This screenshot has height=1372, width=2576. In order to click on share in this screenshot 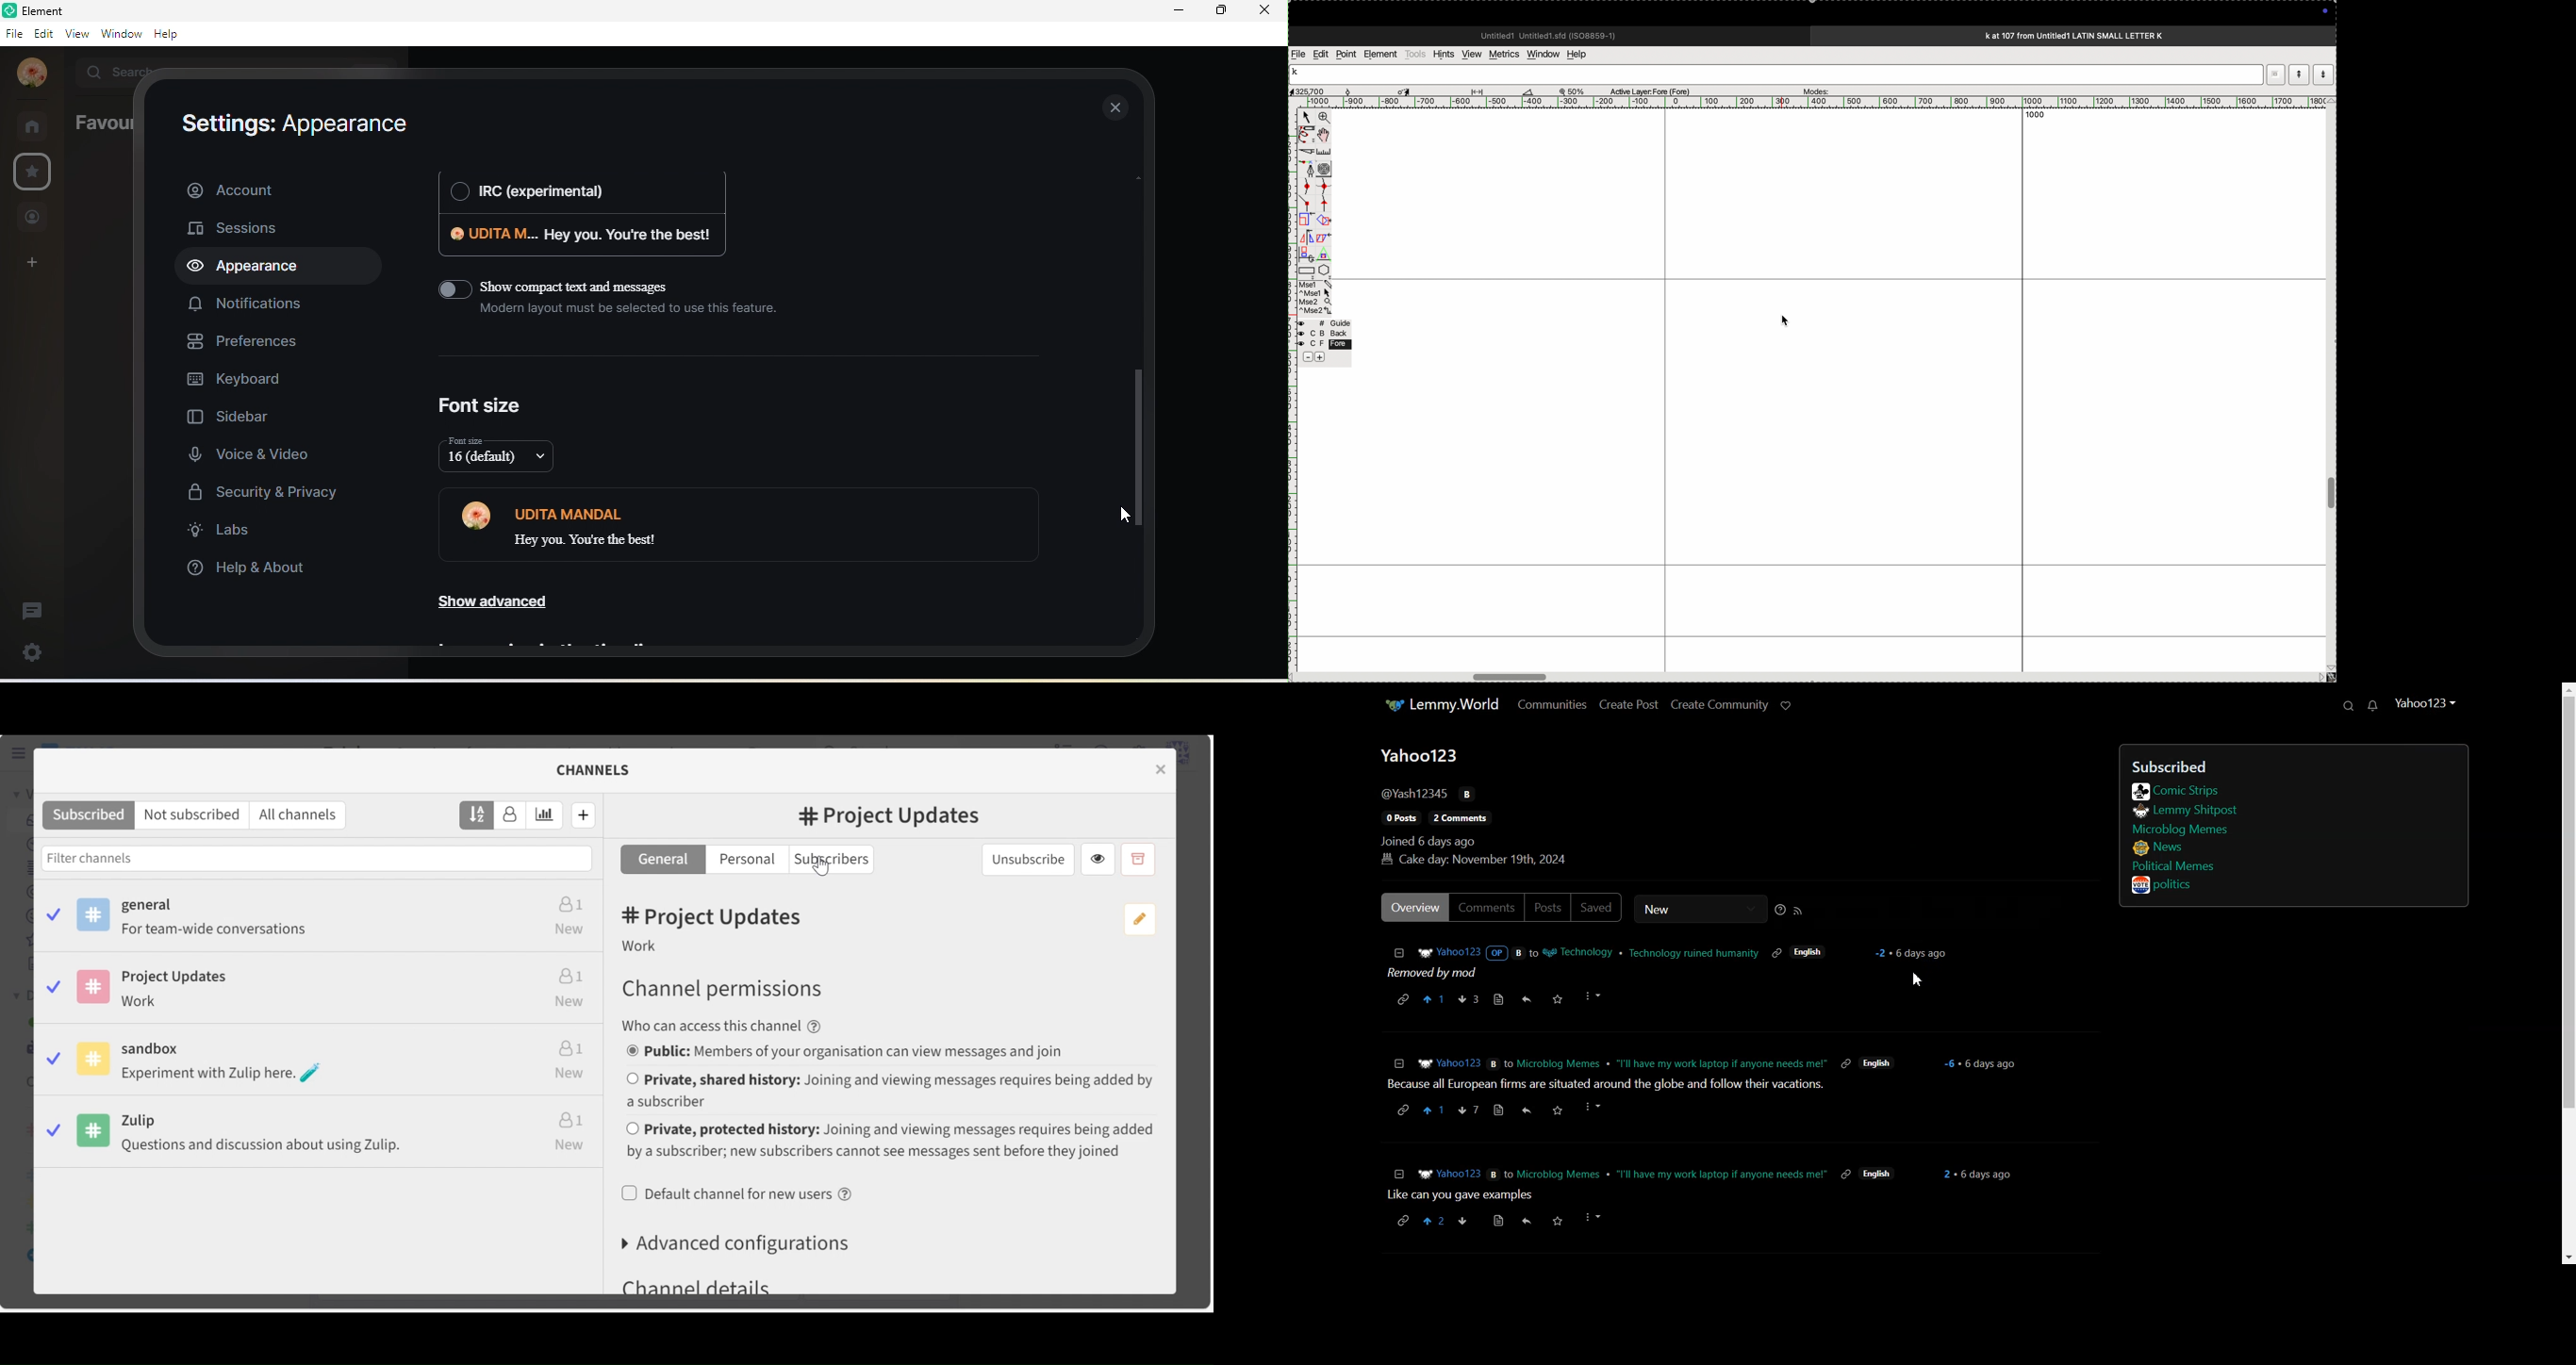, I will do `click(1402, 1111)`.